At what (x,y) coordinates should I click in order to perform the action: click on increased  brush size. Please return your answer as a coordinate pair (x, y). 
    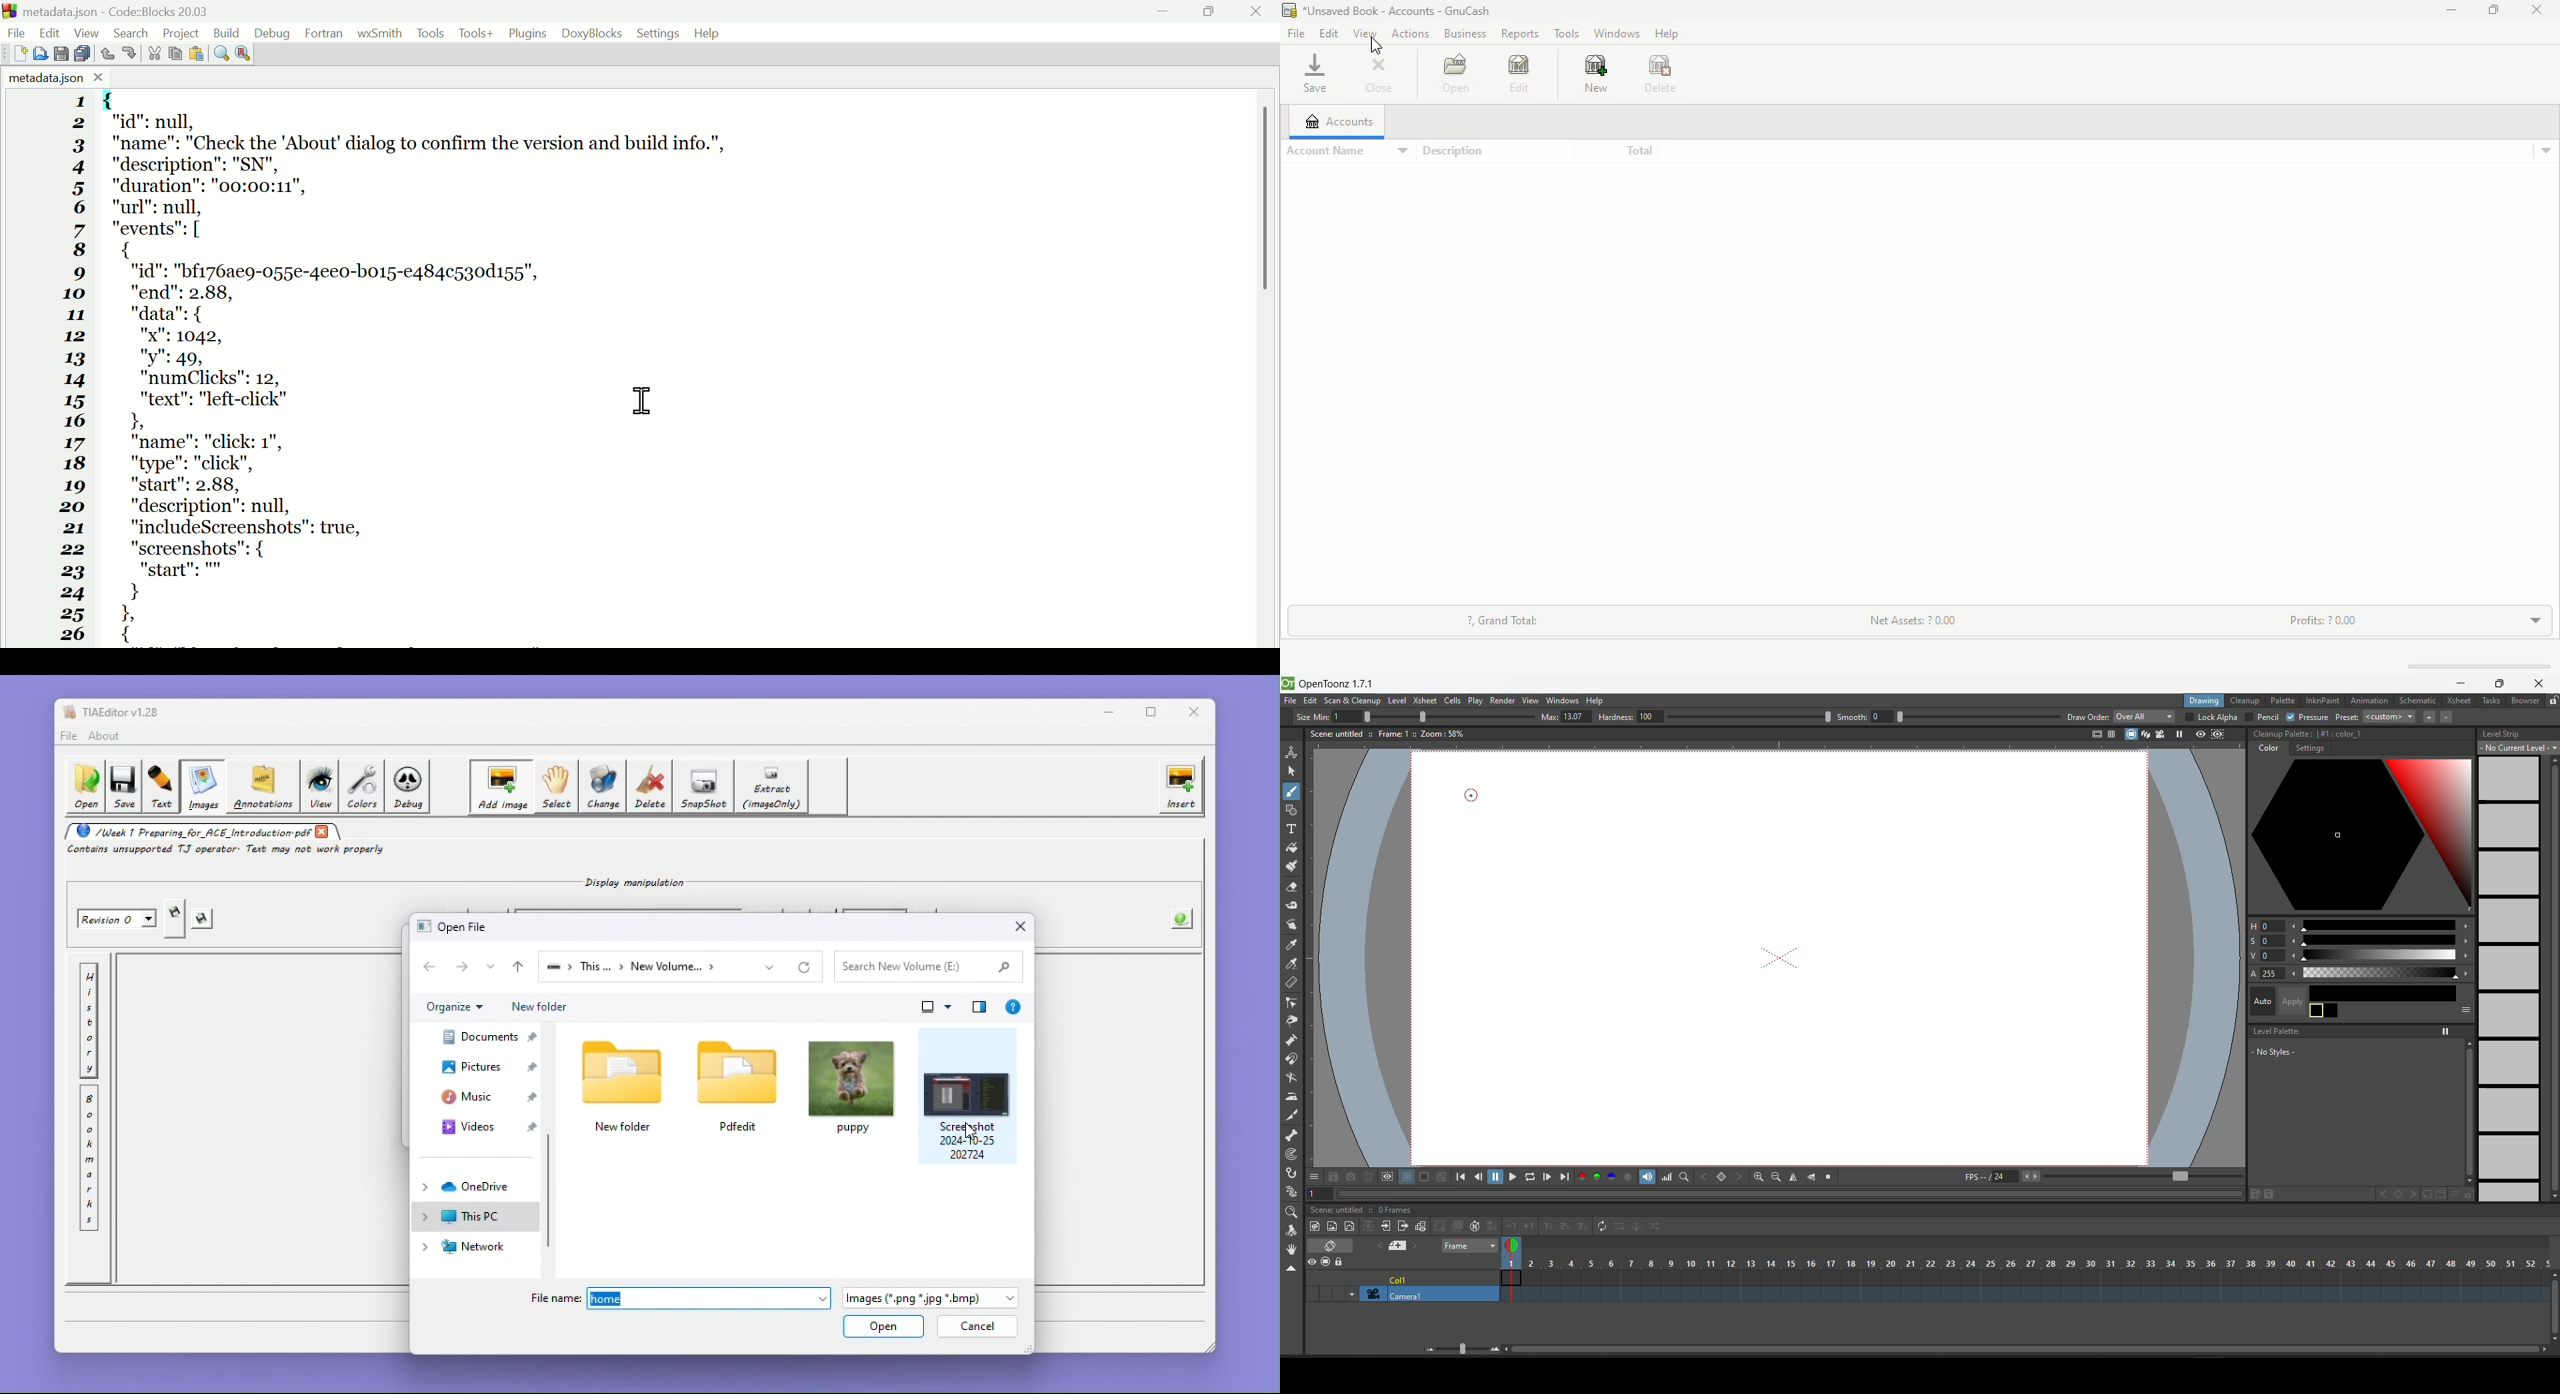
    Looking at the image, I should click on (1563, 717).